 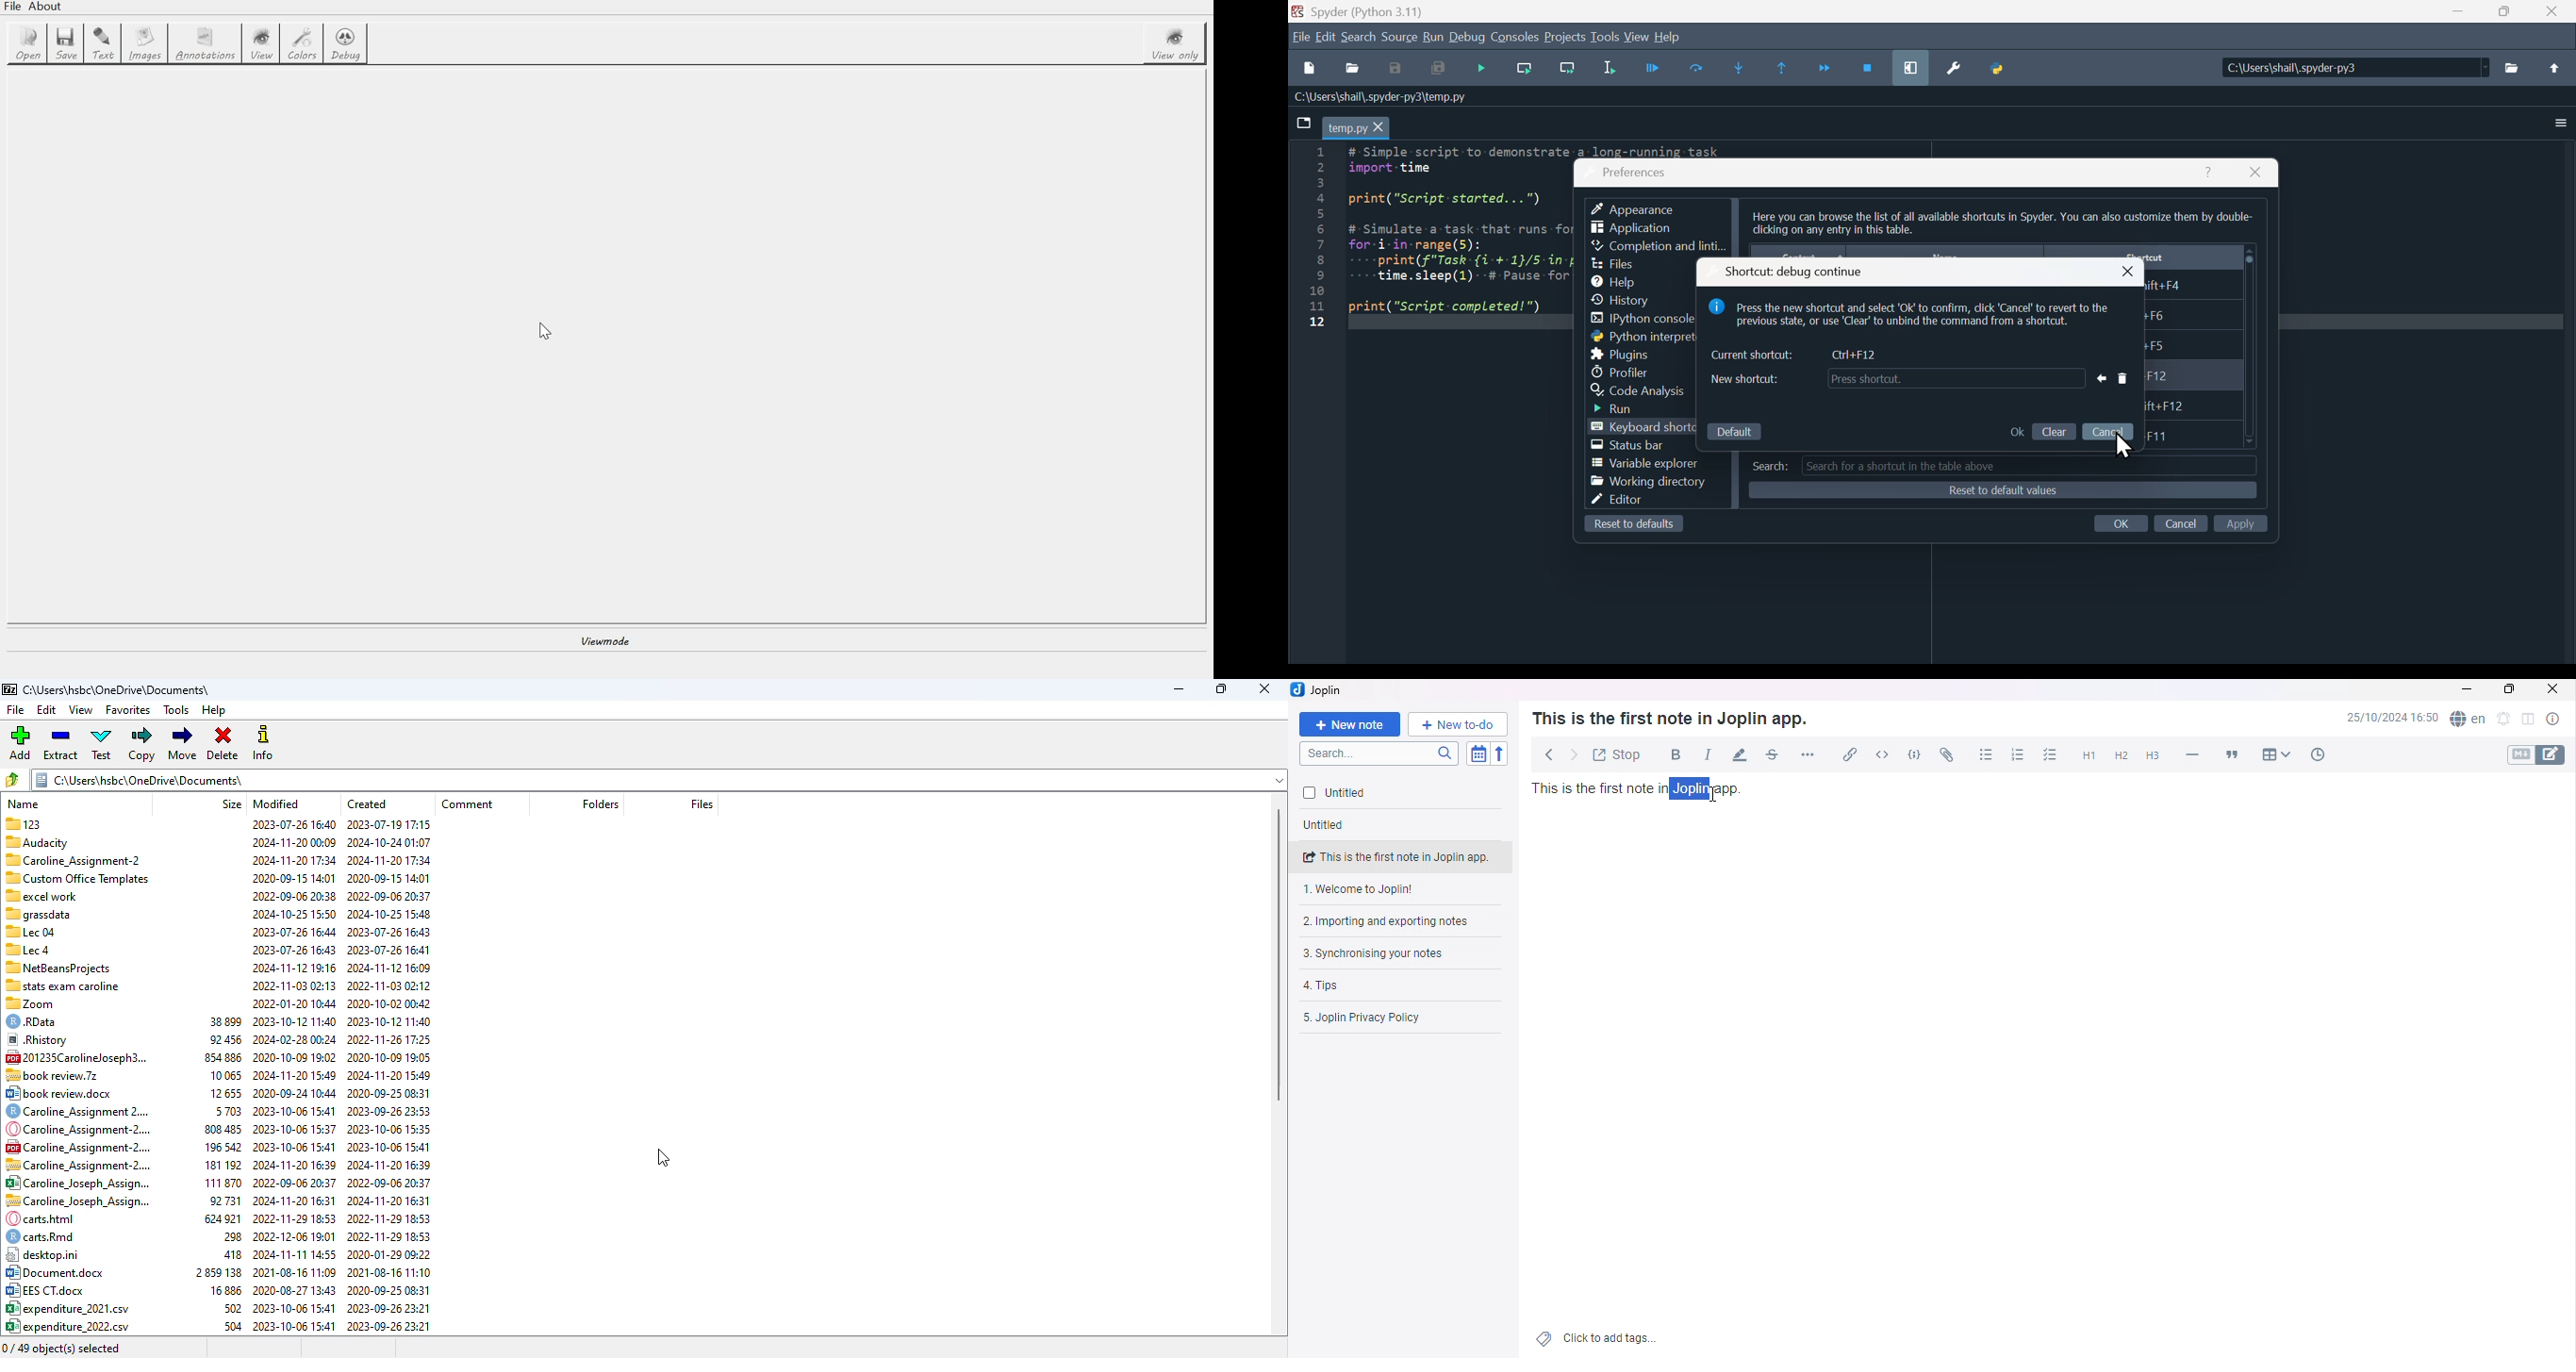 What do you see at coordinates (177, 710) in the screenshot?
I see `tools` at bounding box center [177, 710].